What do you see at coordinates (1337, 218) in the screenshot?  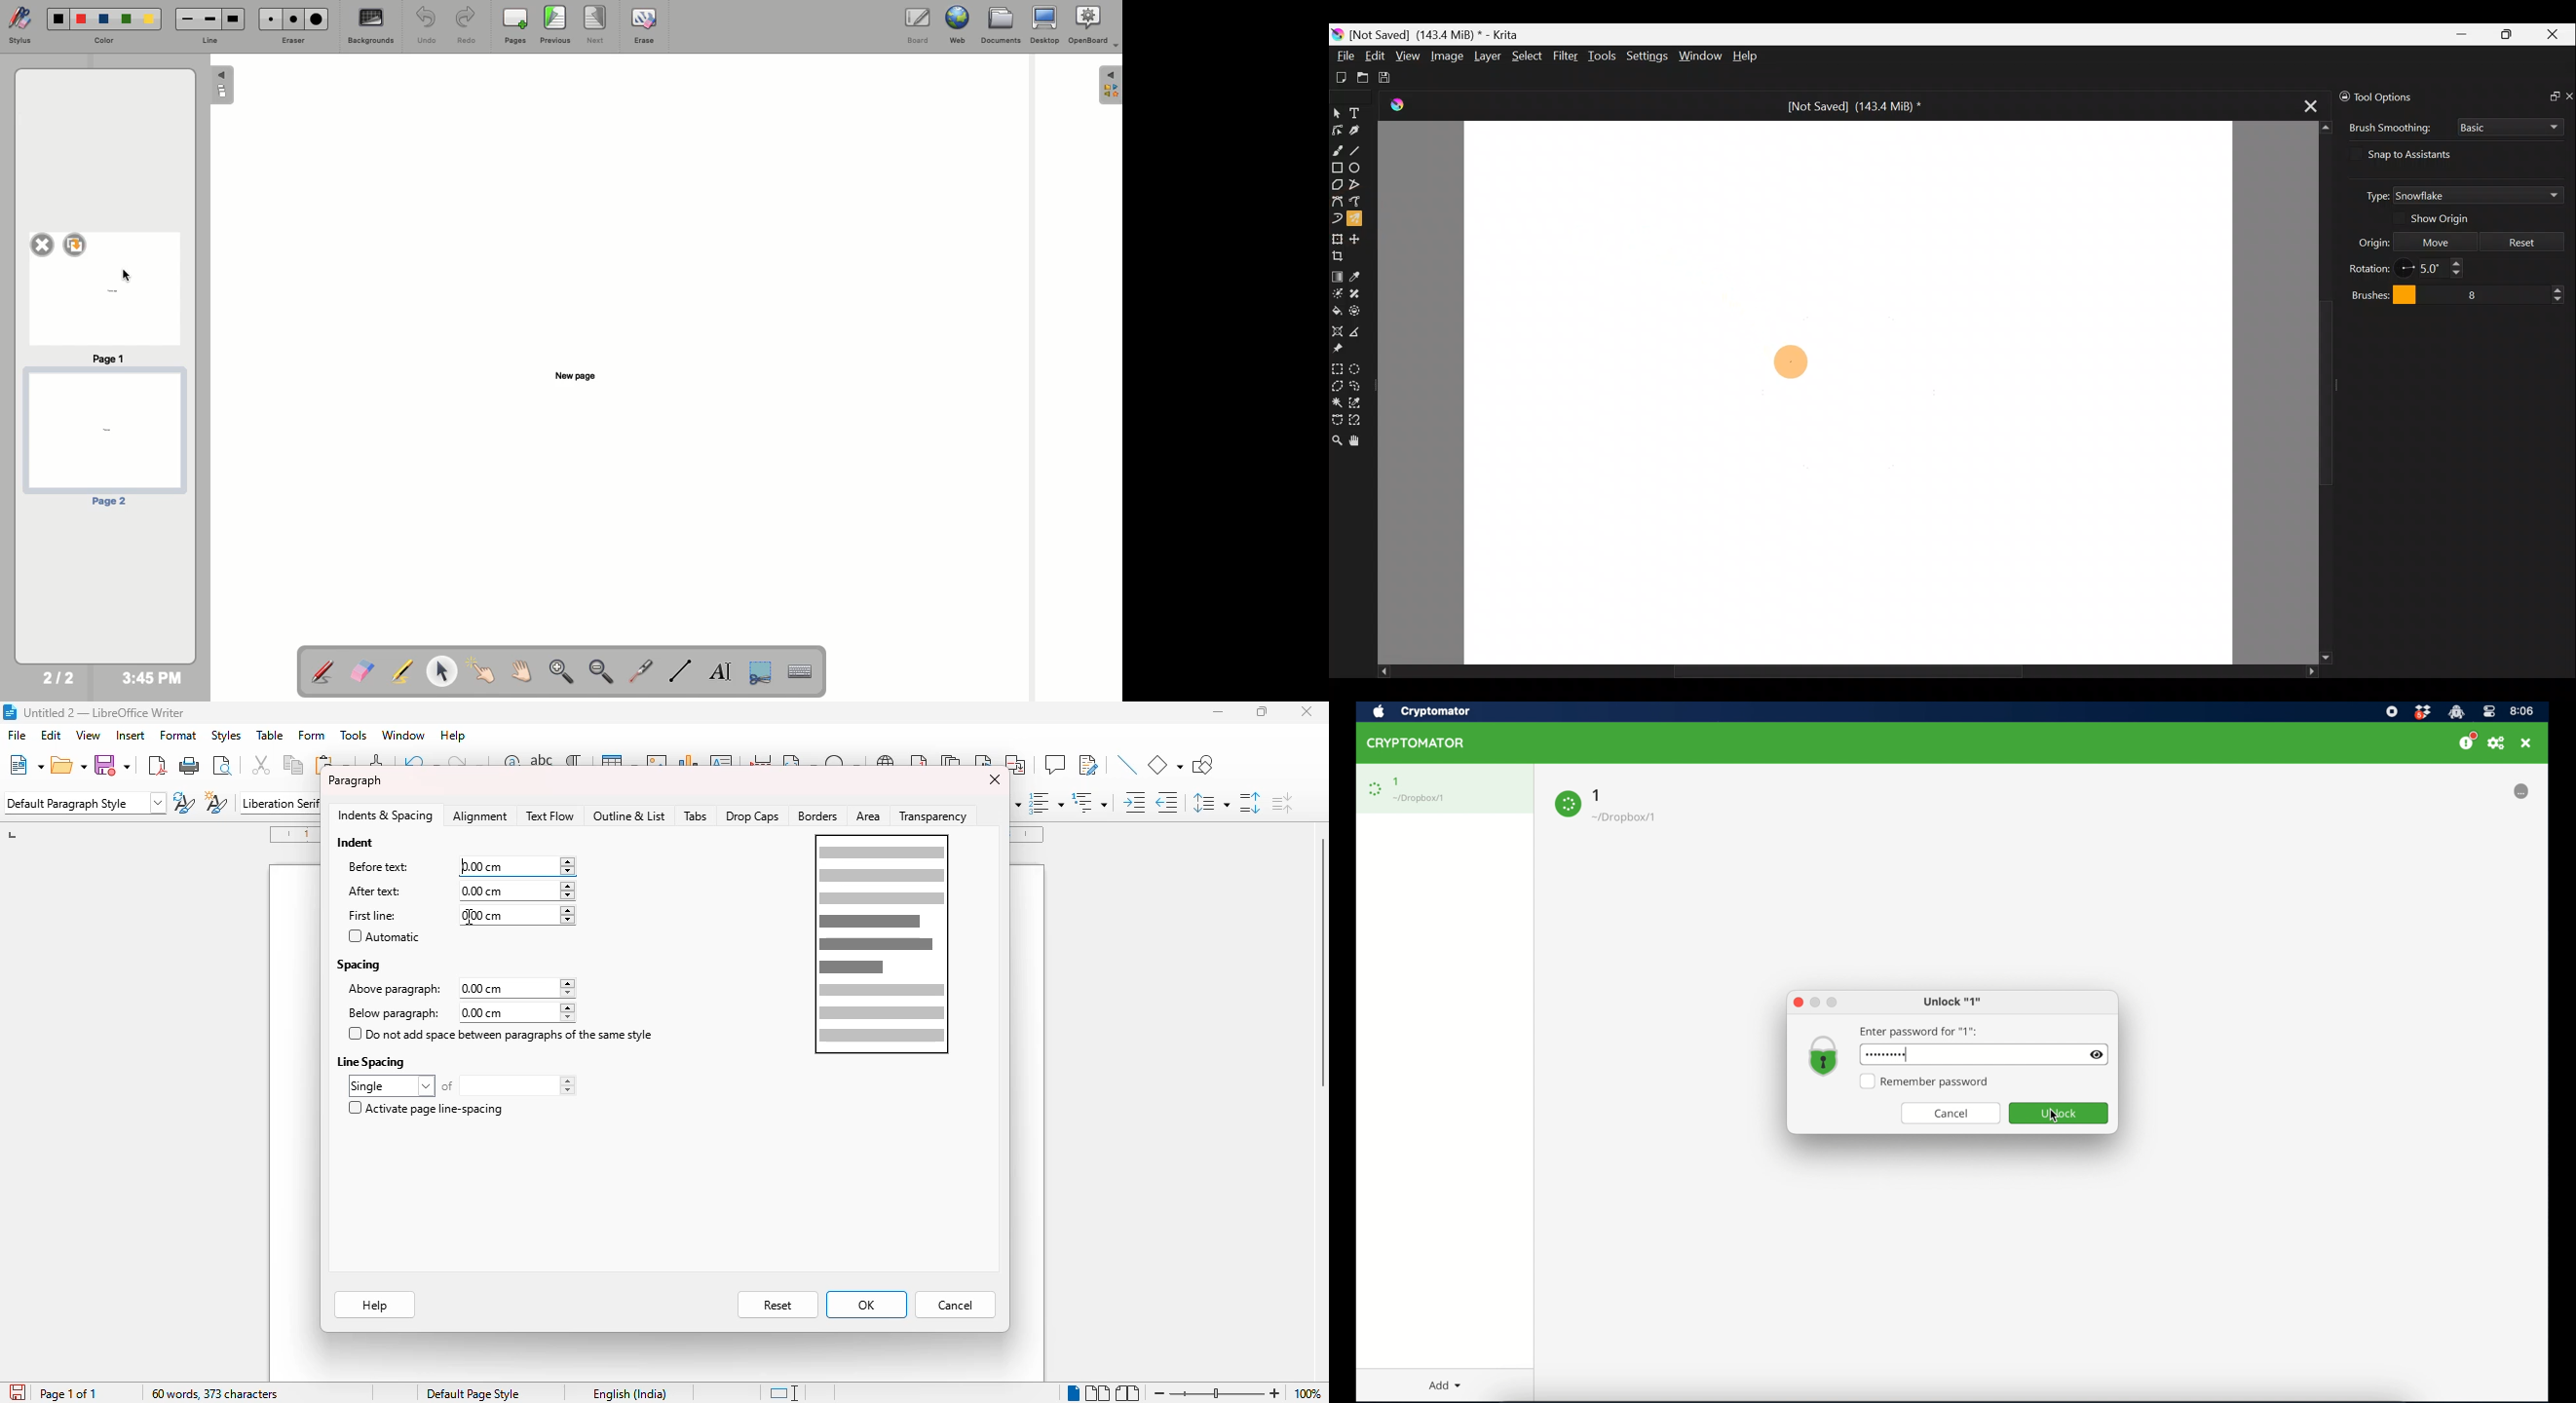 I see `Dynamic brush tool` at bounding box center [1337, 218].